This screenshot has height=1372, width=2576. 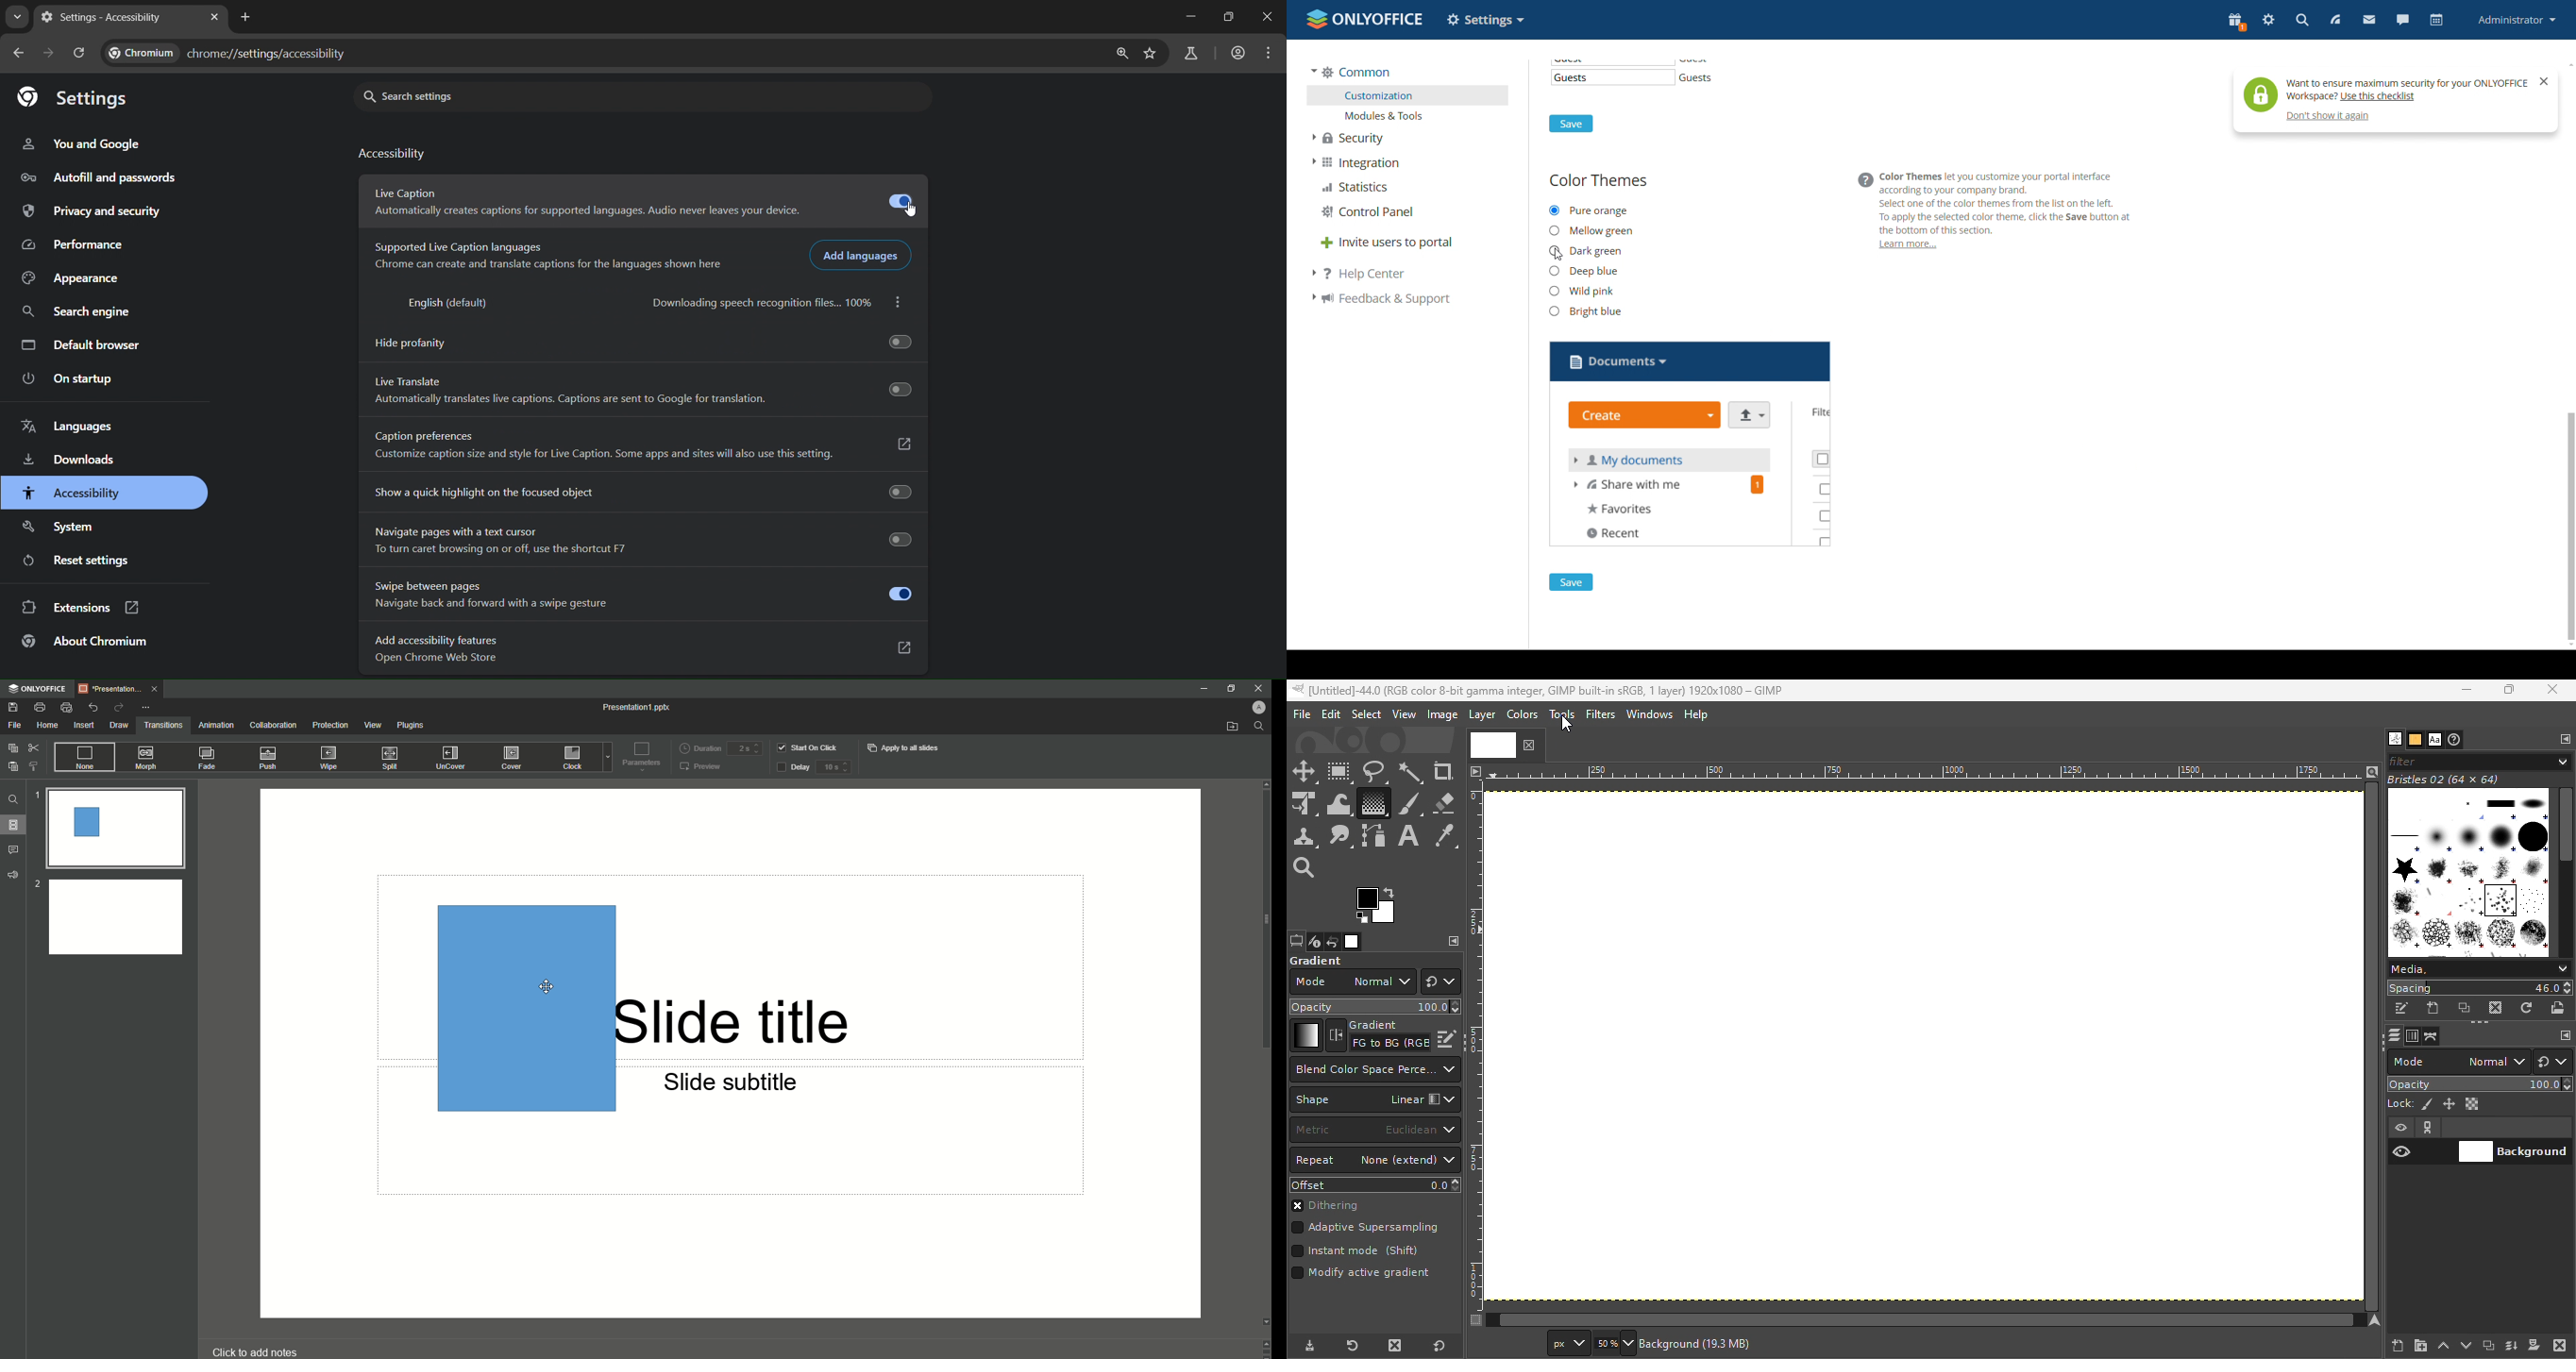 What do you see at coordinates (1698, 714) in the screenshot?
I see `Help` at bounding box center [1698, 714].